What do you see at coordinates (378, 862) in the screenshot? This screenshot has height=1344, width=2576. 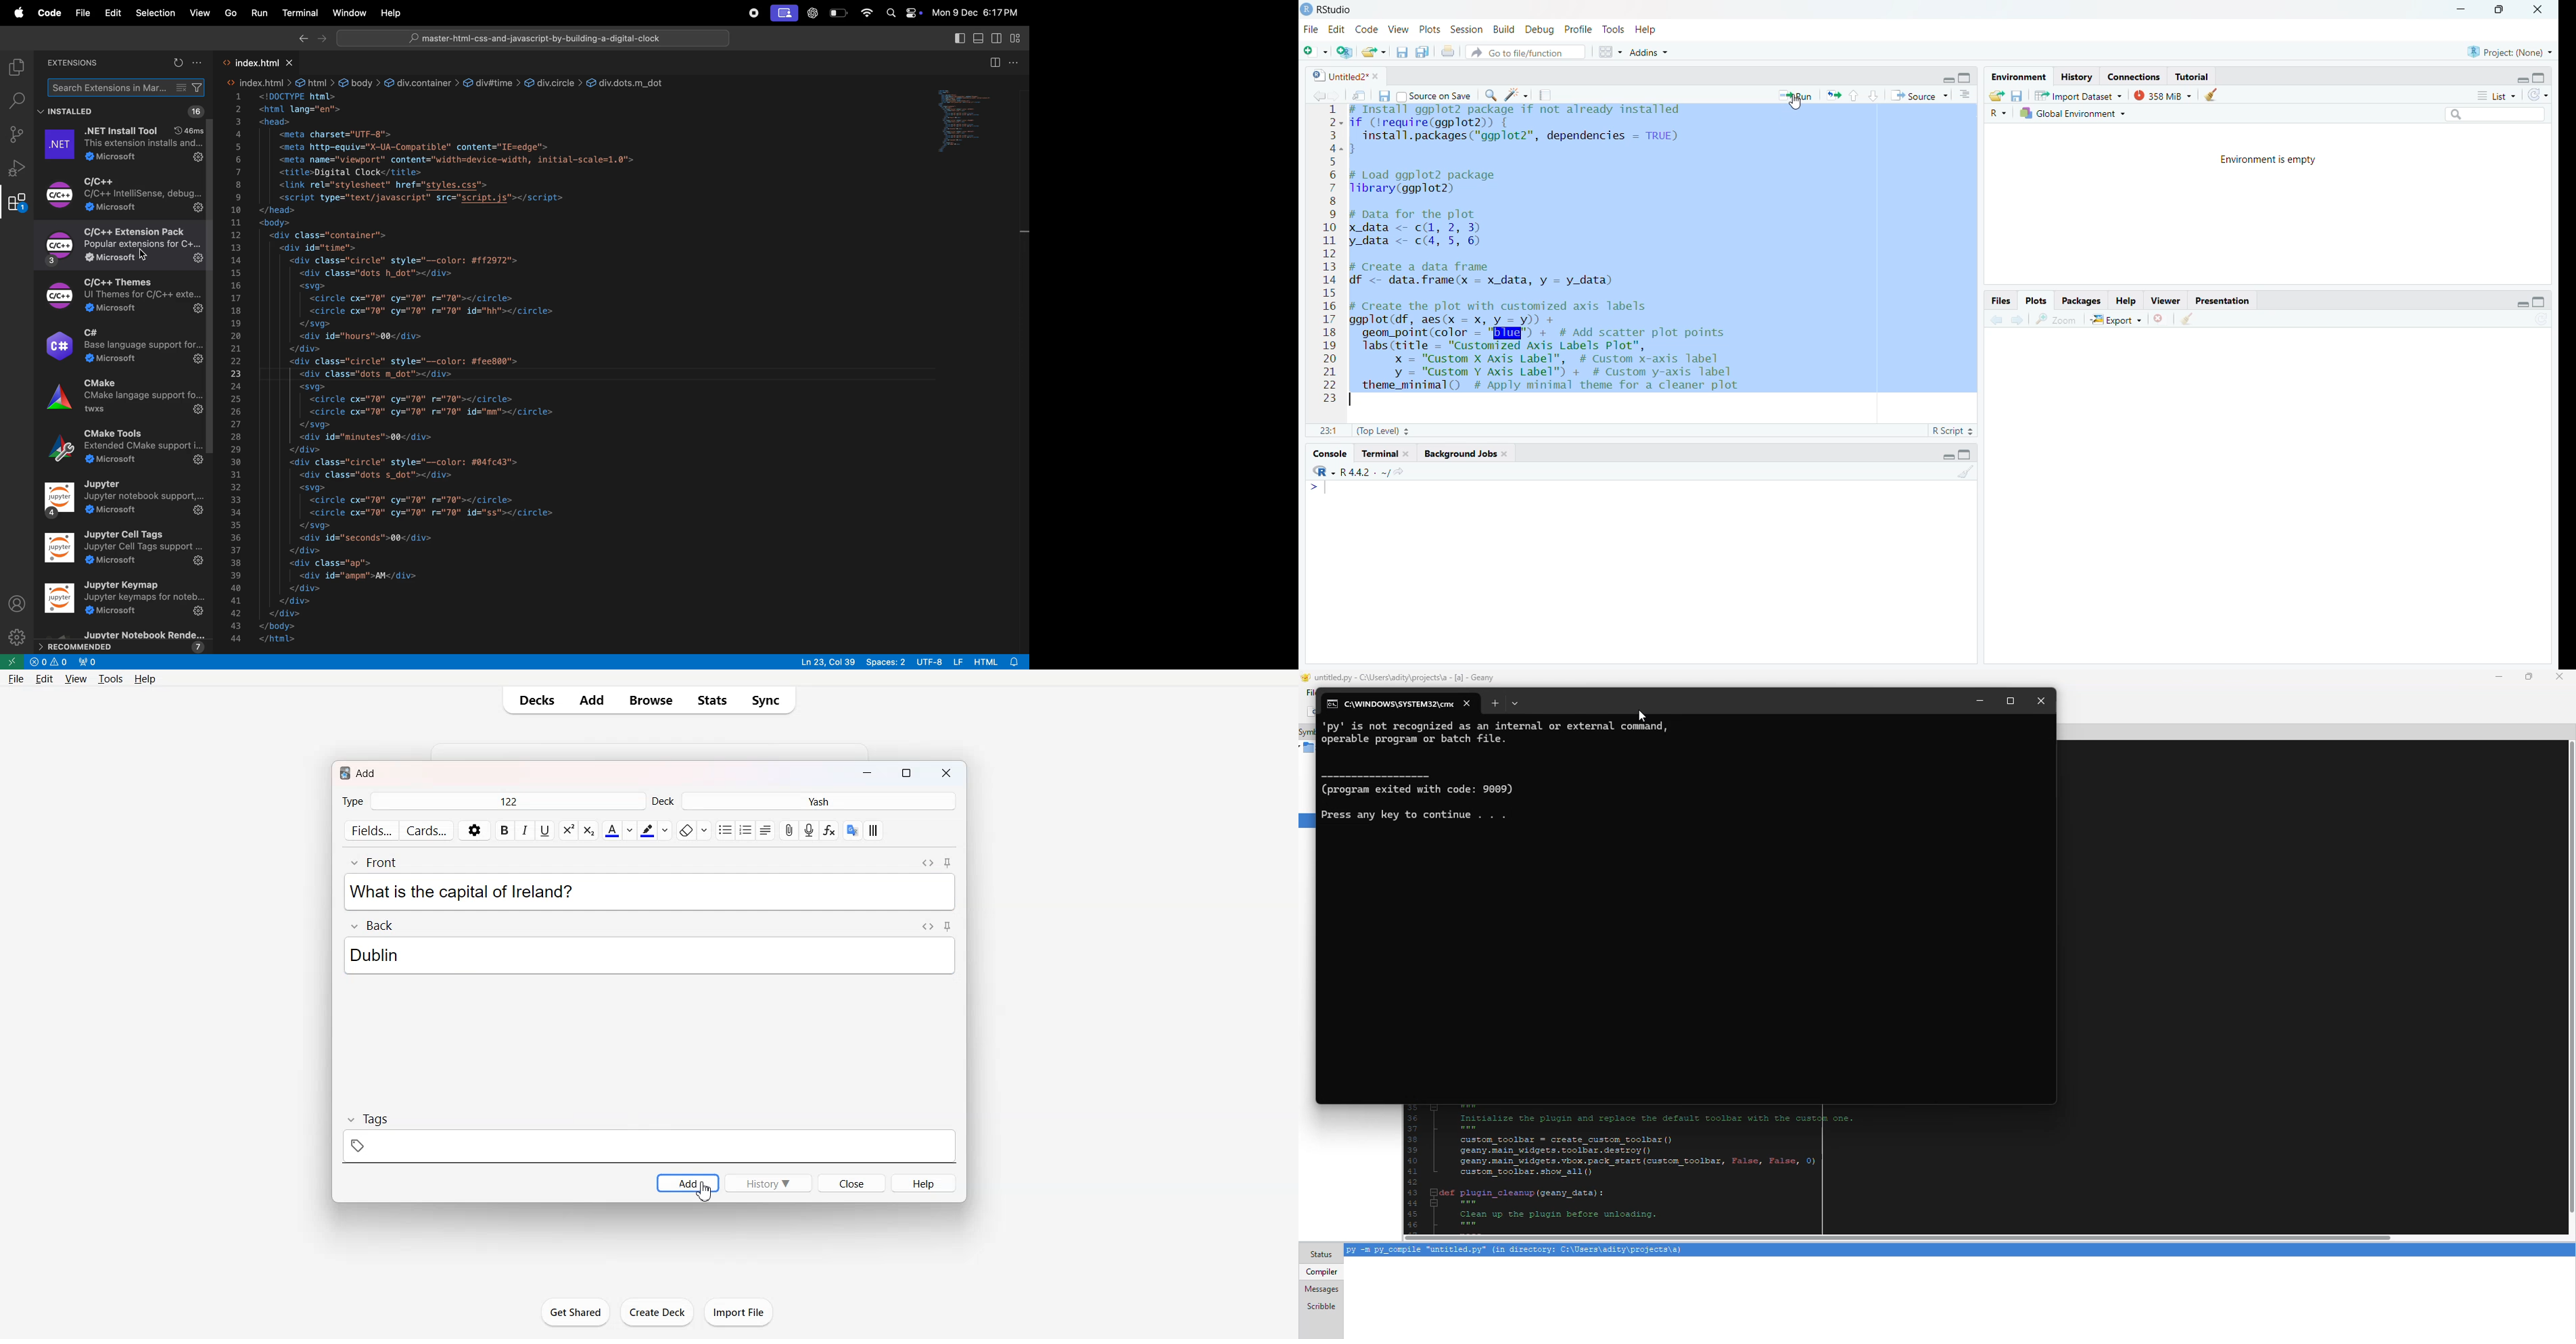 I see `Front` at bounding box center [378, 862].